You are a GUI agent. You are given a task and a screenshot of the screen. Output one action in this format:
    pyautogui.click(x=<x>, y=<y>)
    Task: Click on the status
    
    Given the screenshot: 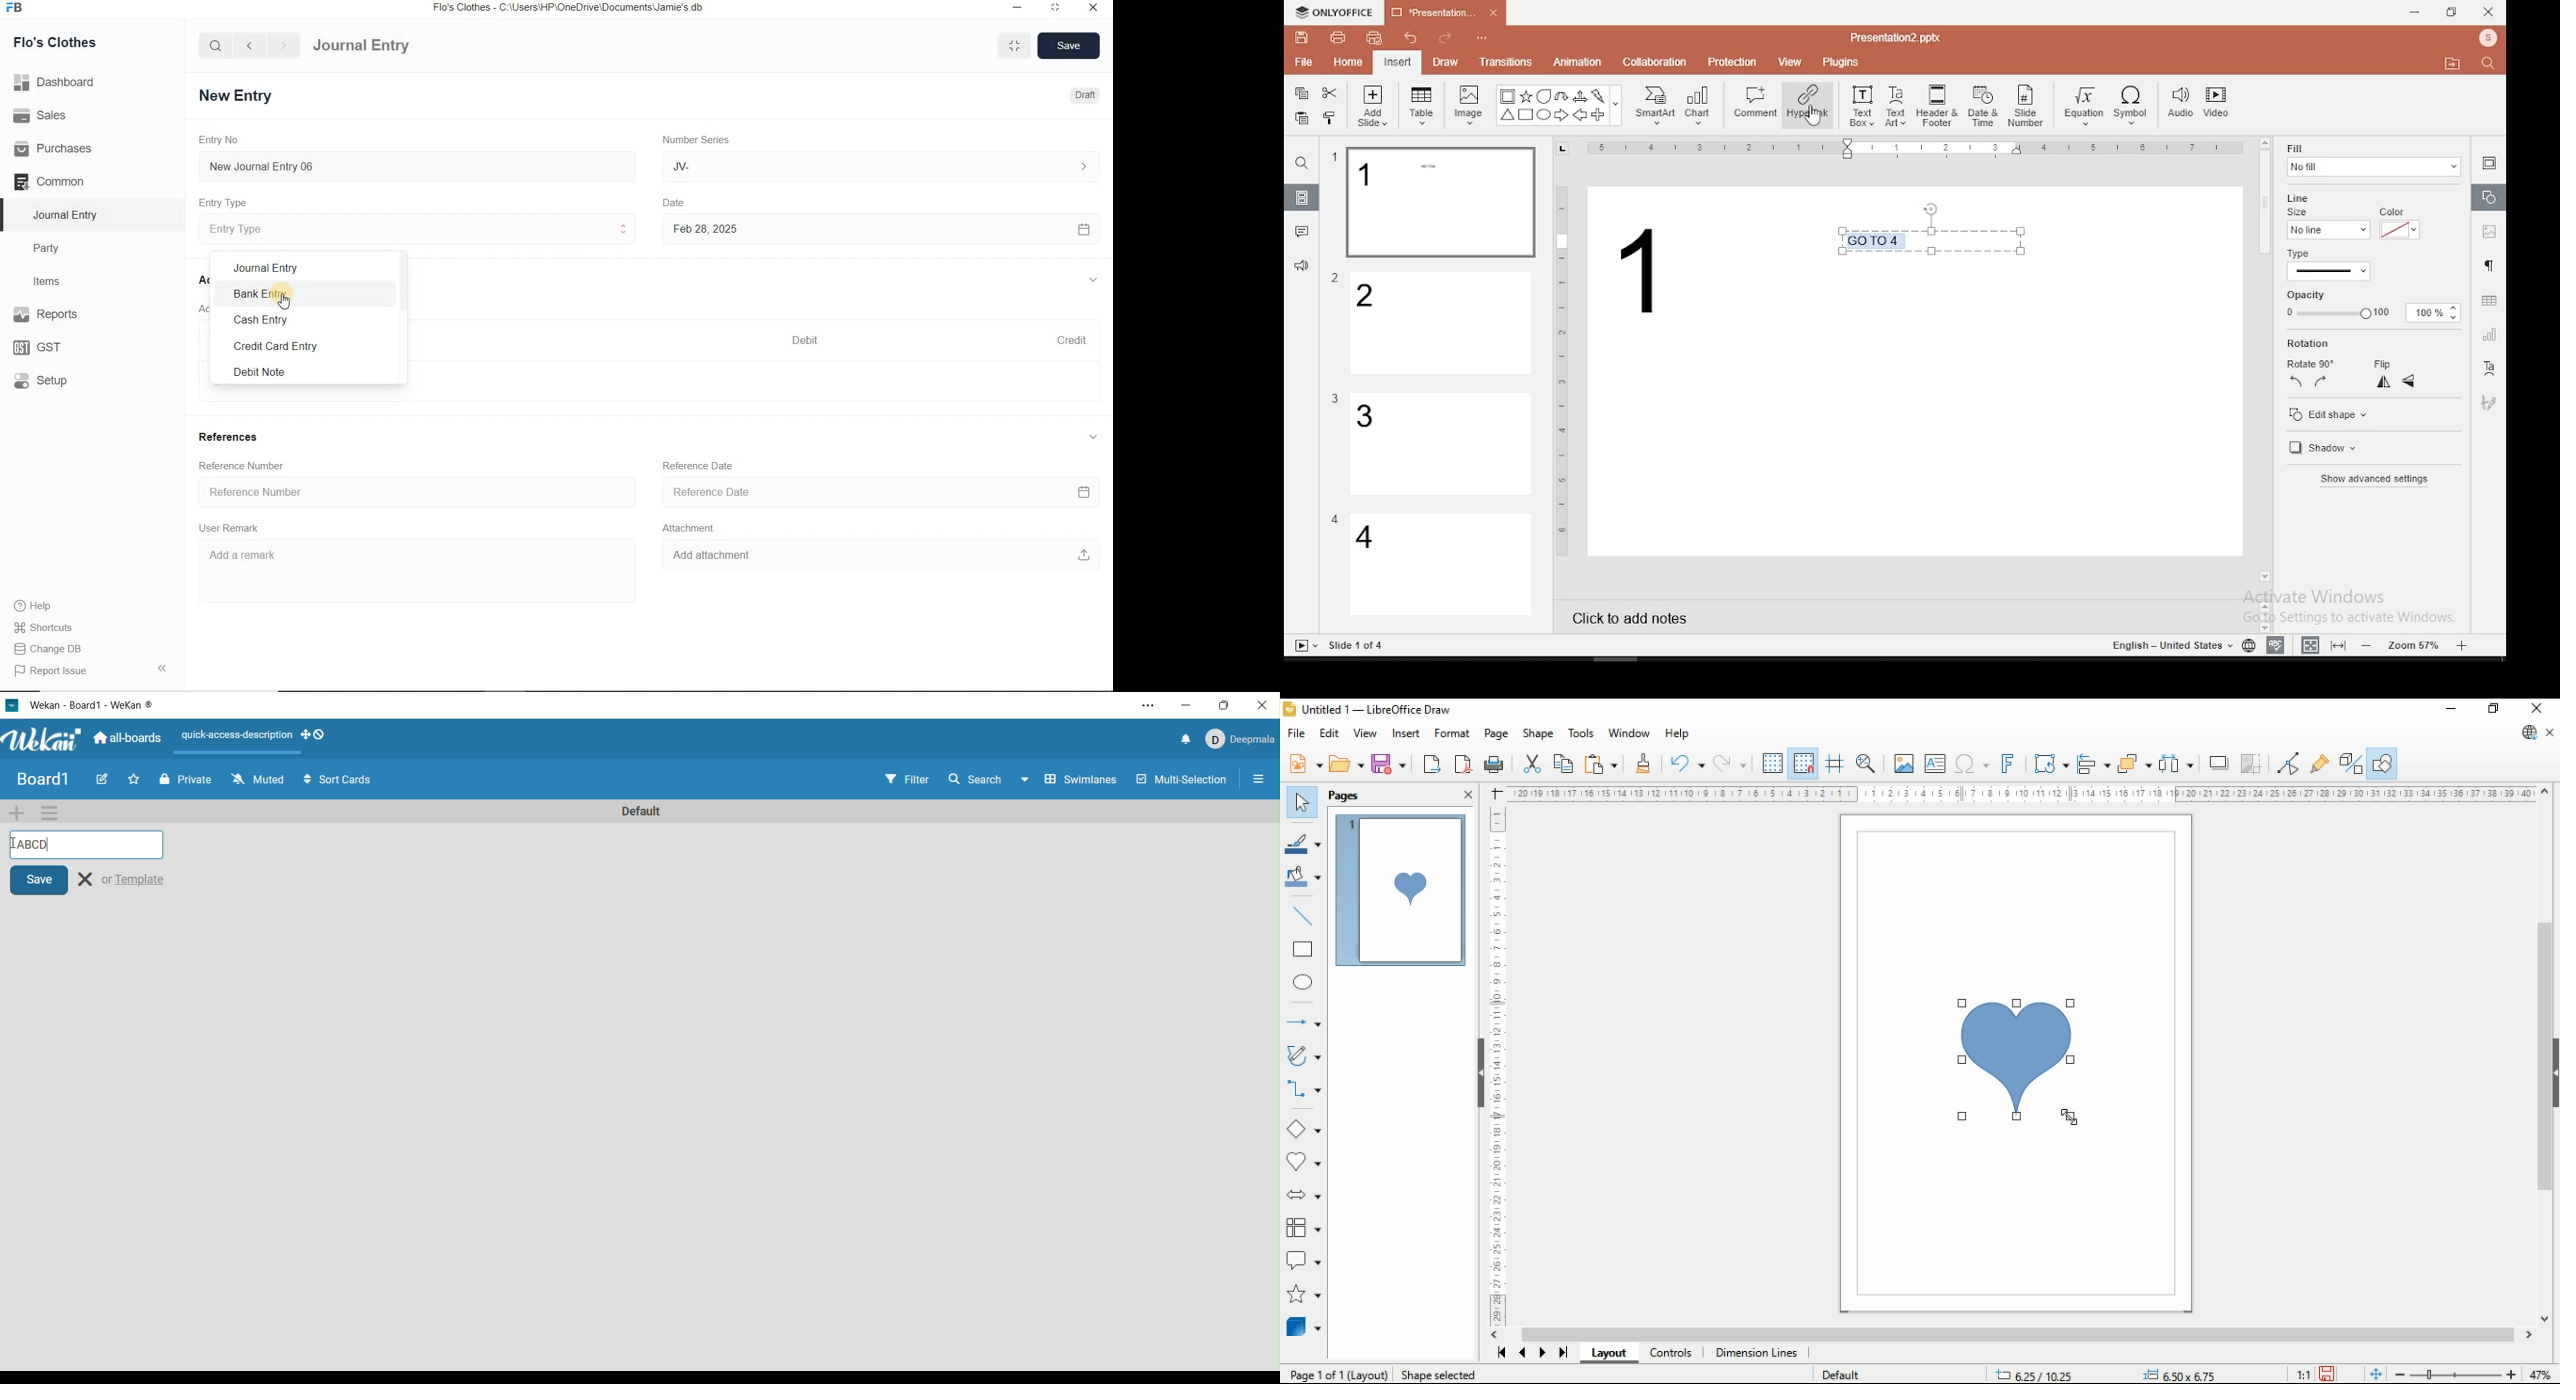 What is the action you would take?
    pyautogui.click(x=2102, y=1374)
    